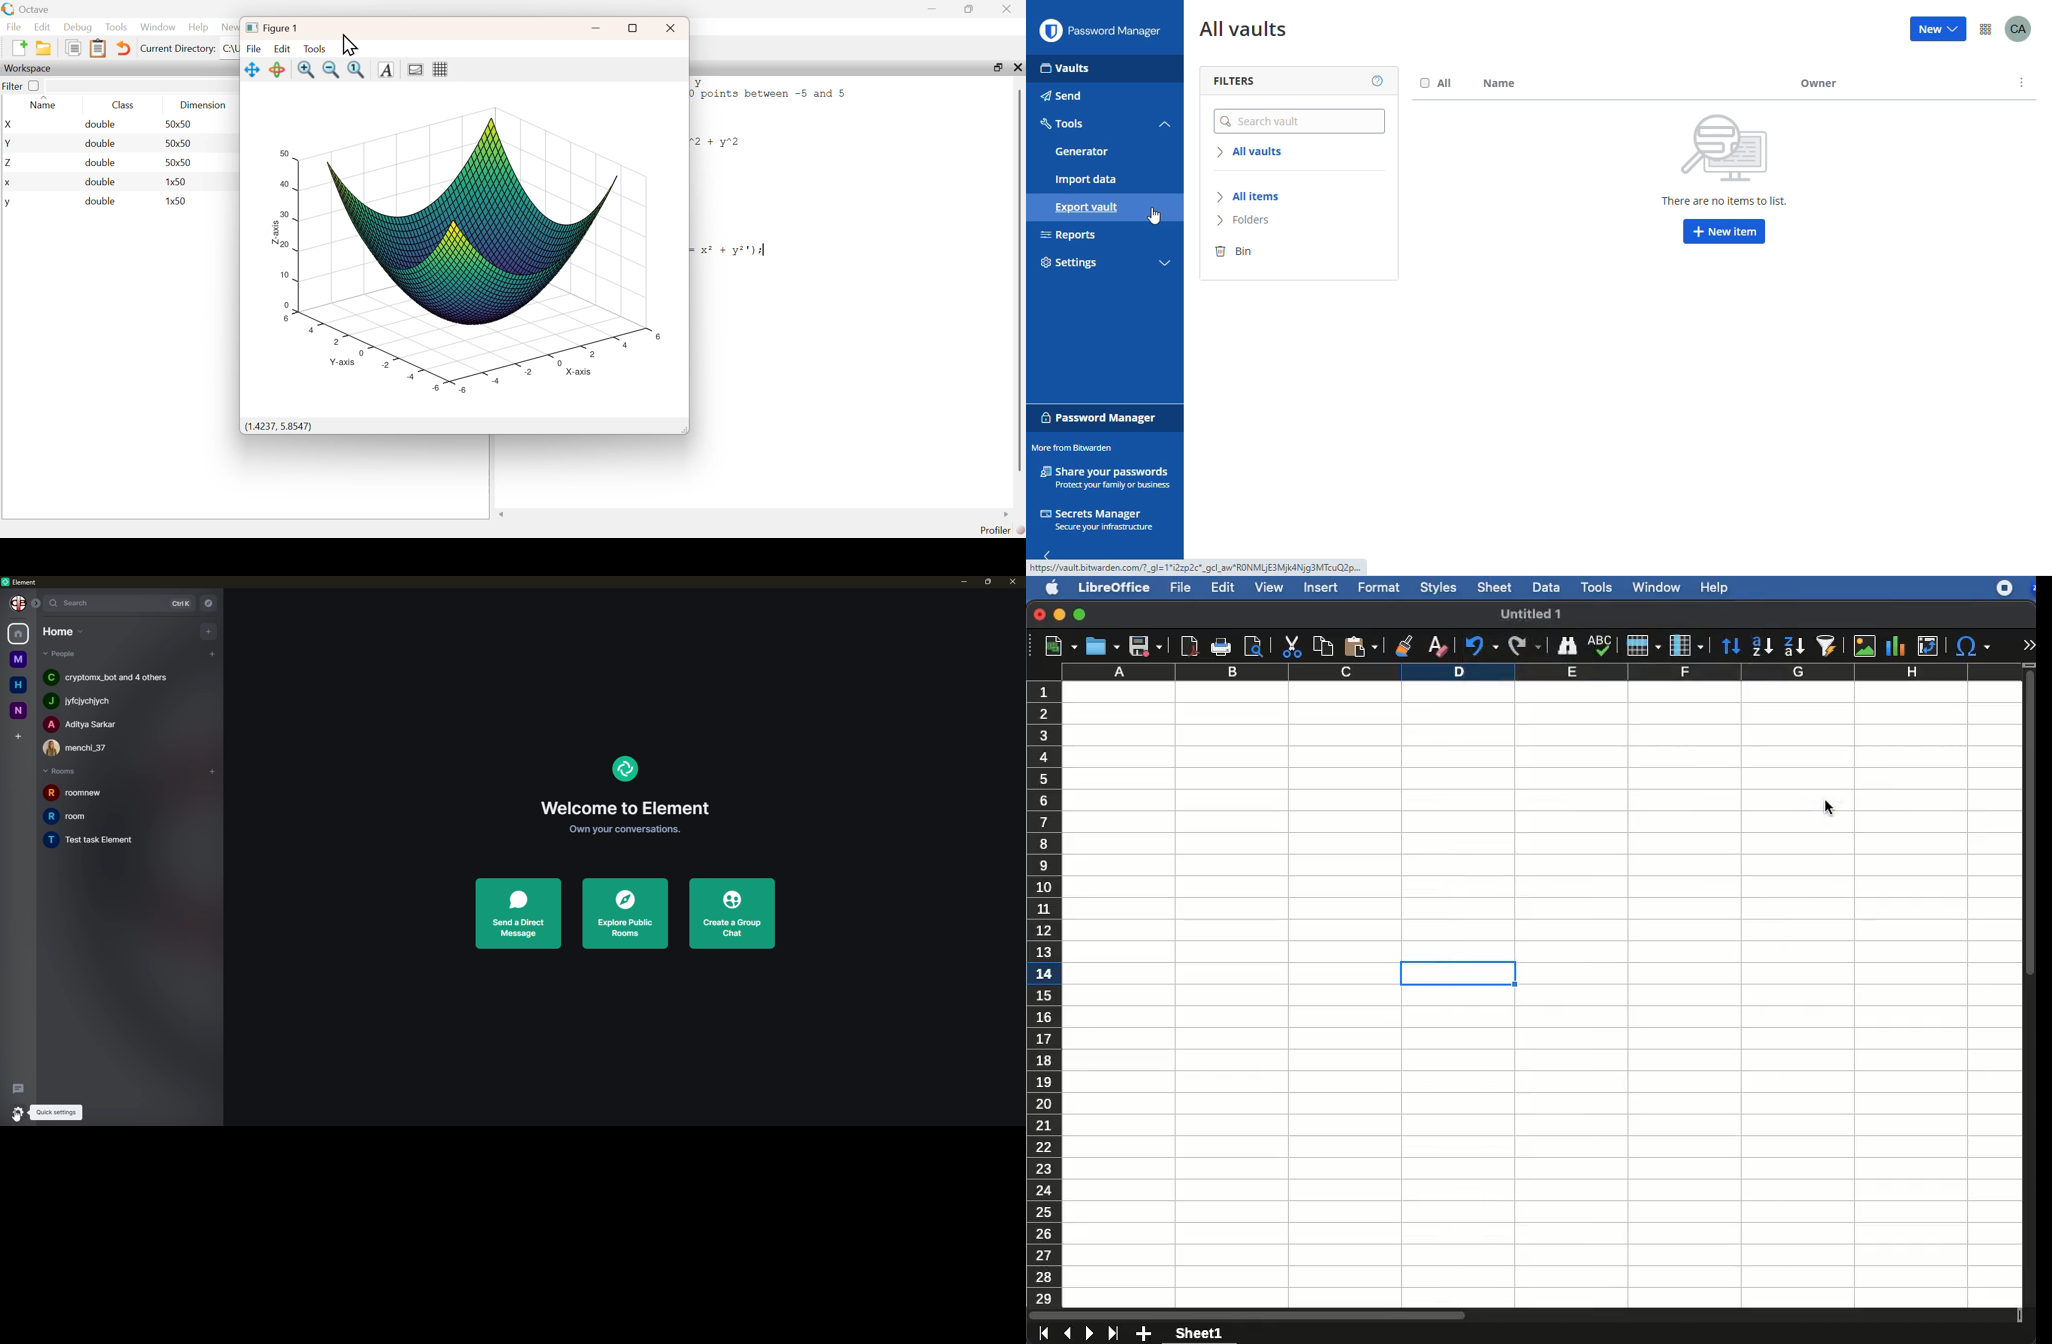 This screenshot has width=2072, height=1344. Describe the element at coordinates (212, 655) in the screenshot. I see `add` at that location.